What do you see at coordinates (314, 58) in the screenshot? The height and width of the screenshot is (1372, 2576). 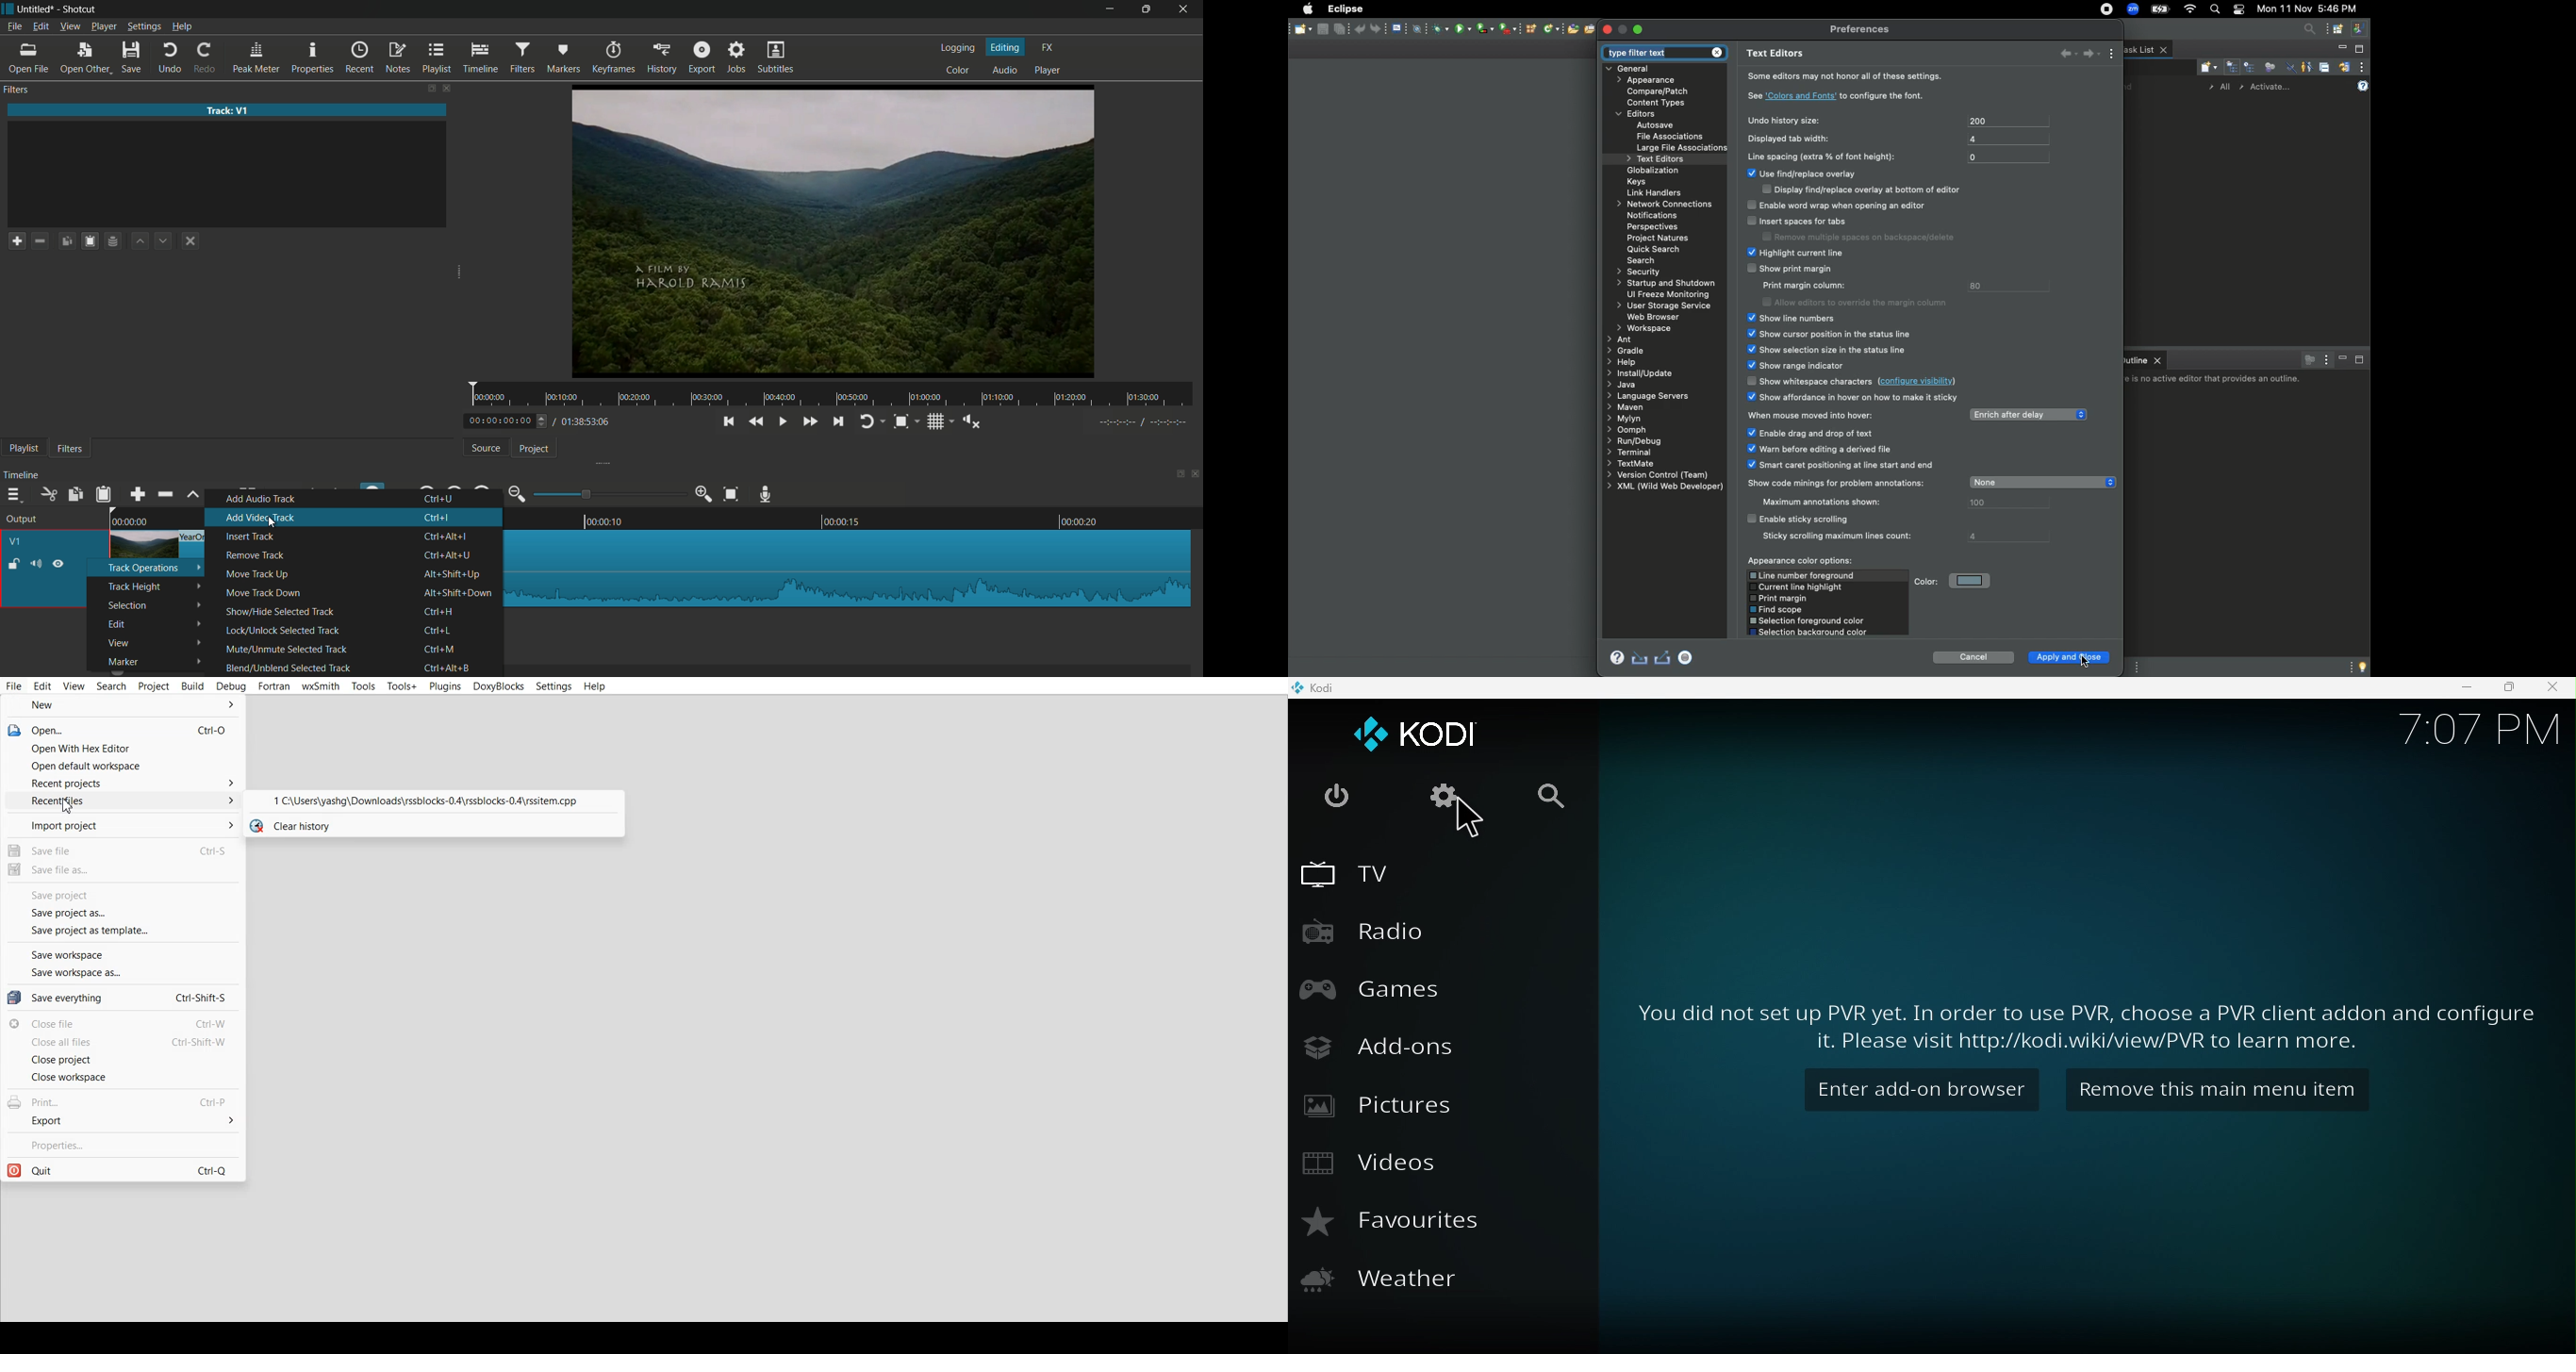 I see `properties` at bounding box center [314, 58].